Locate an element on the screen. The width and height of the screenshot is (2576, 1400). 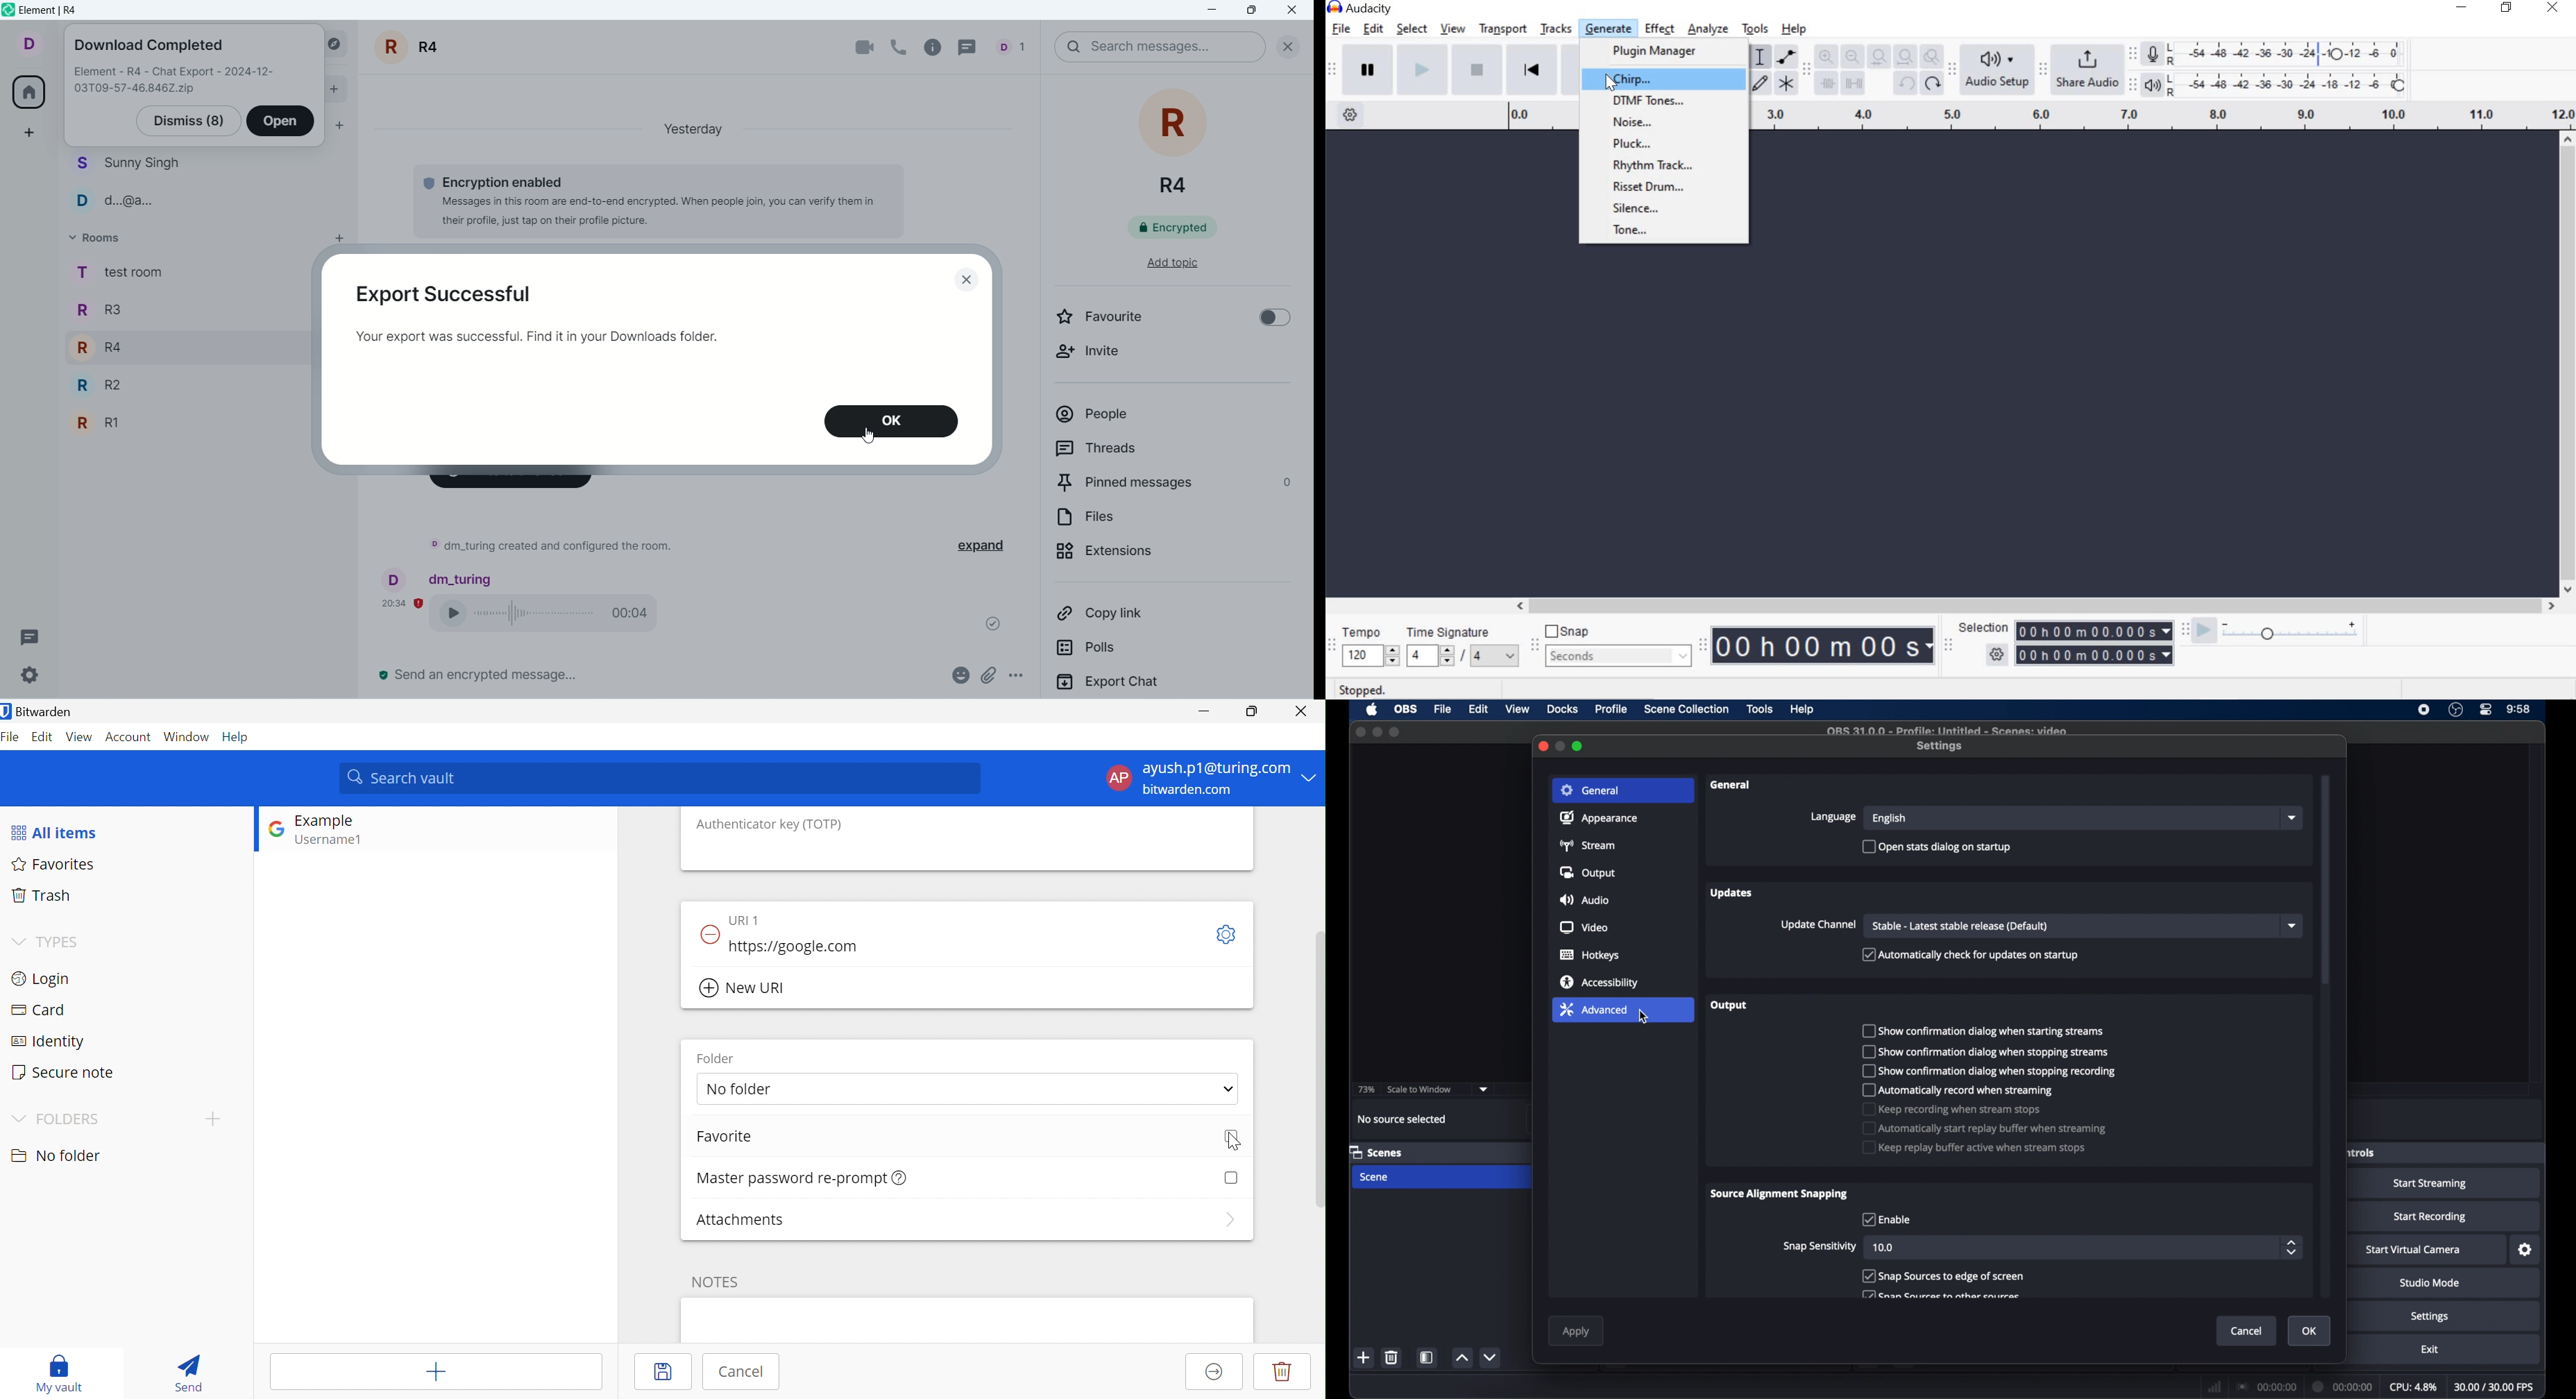
download completed is located at coordinates (149, 47).